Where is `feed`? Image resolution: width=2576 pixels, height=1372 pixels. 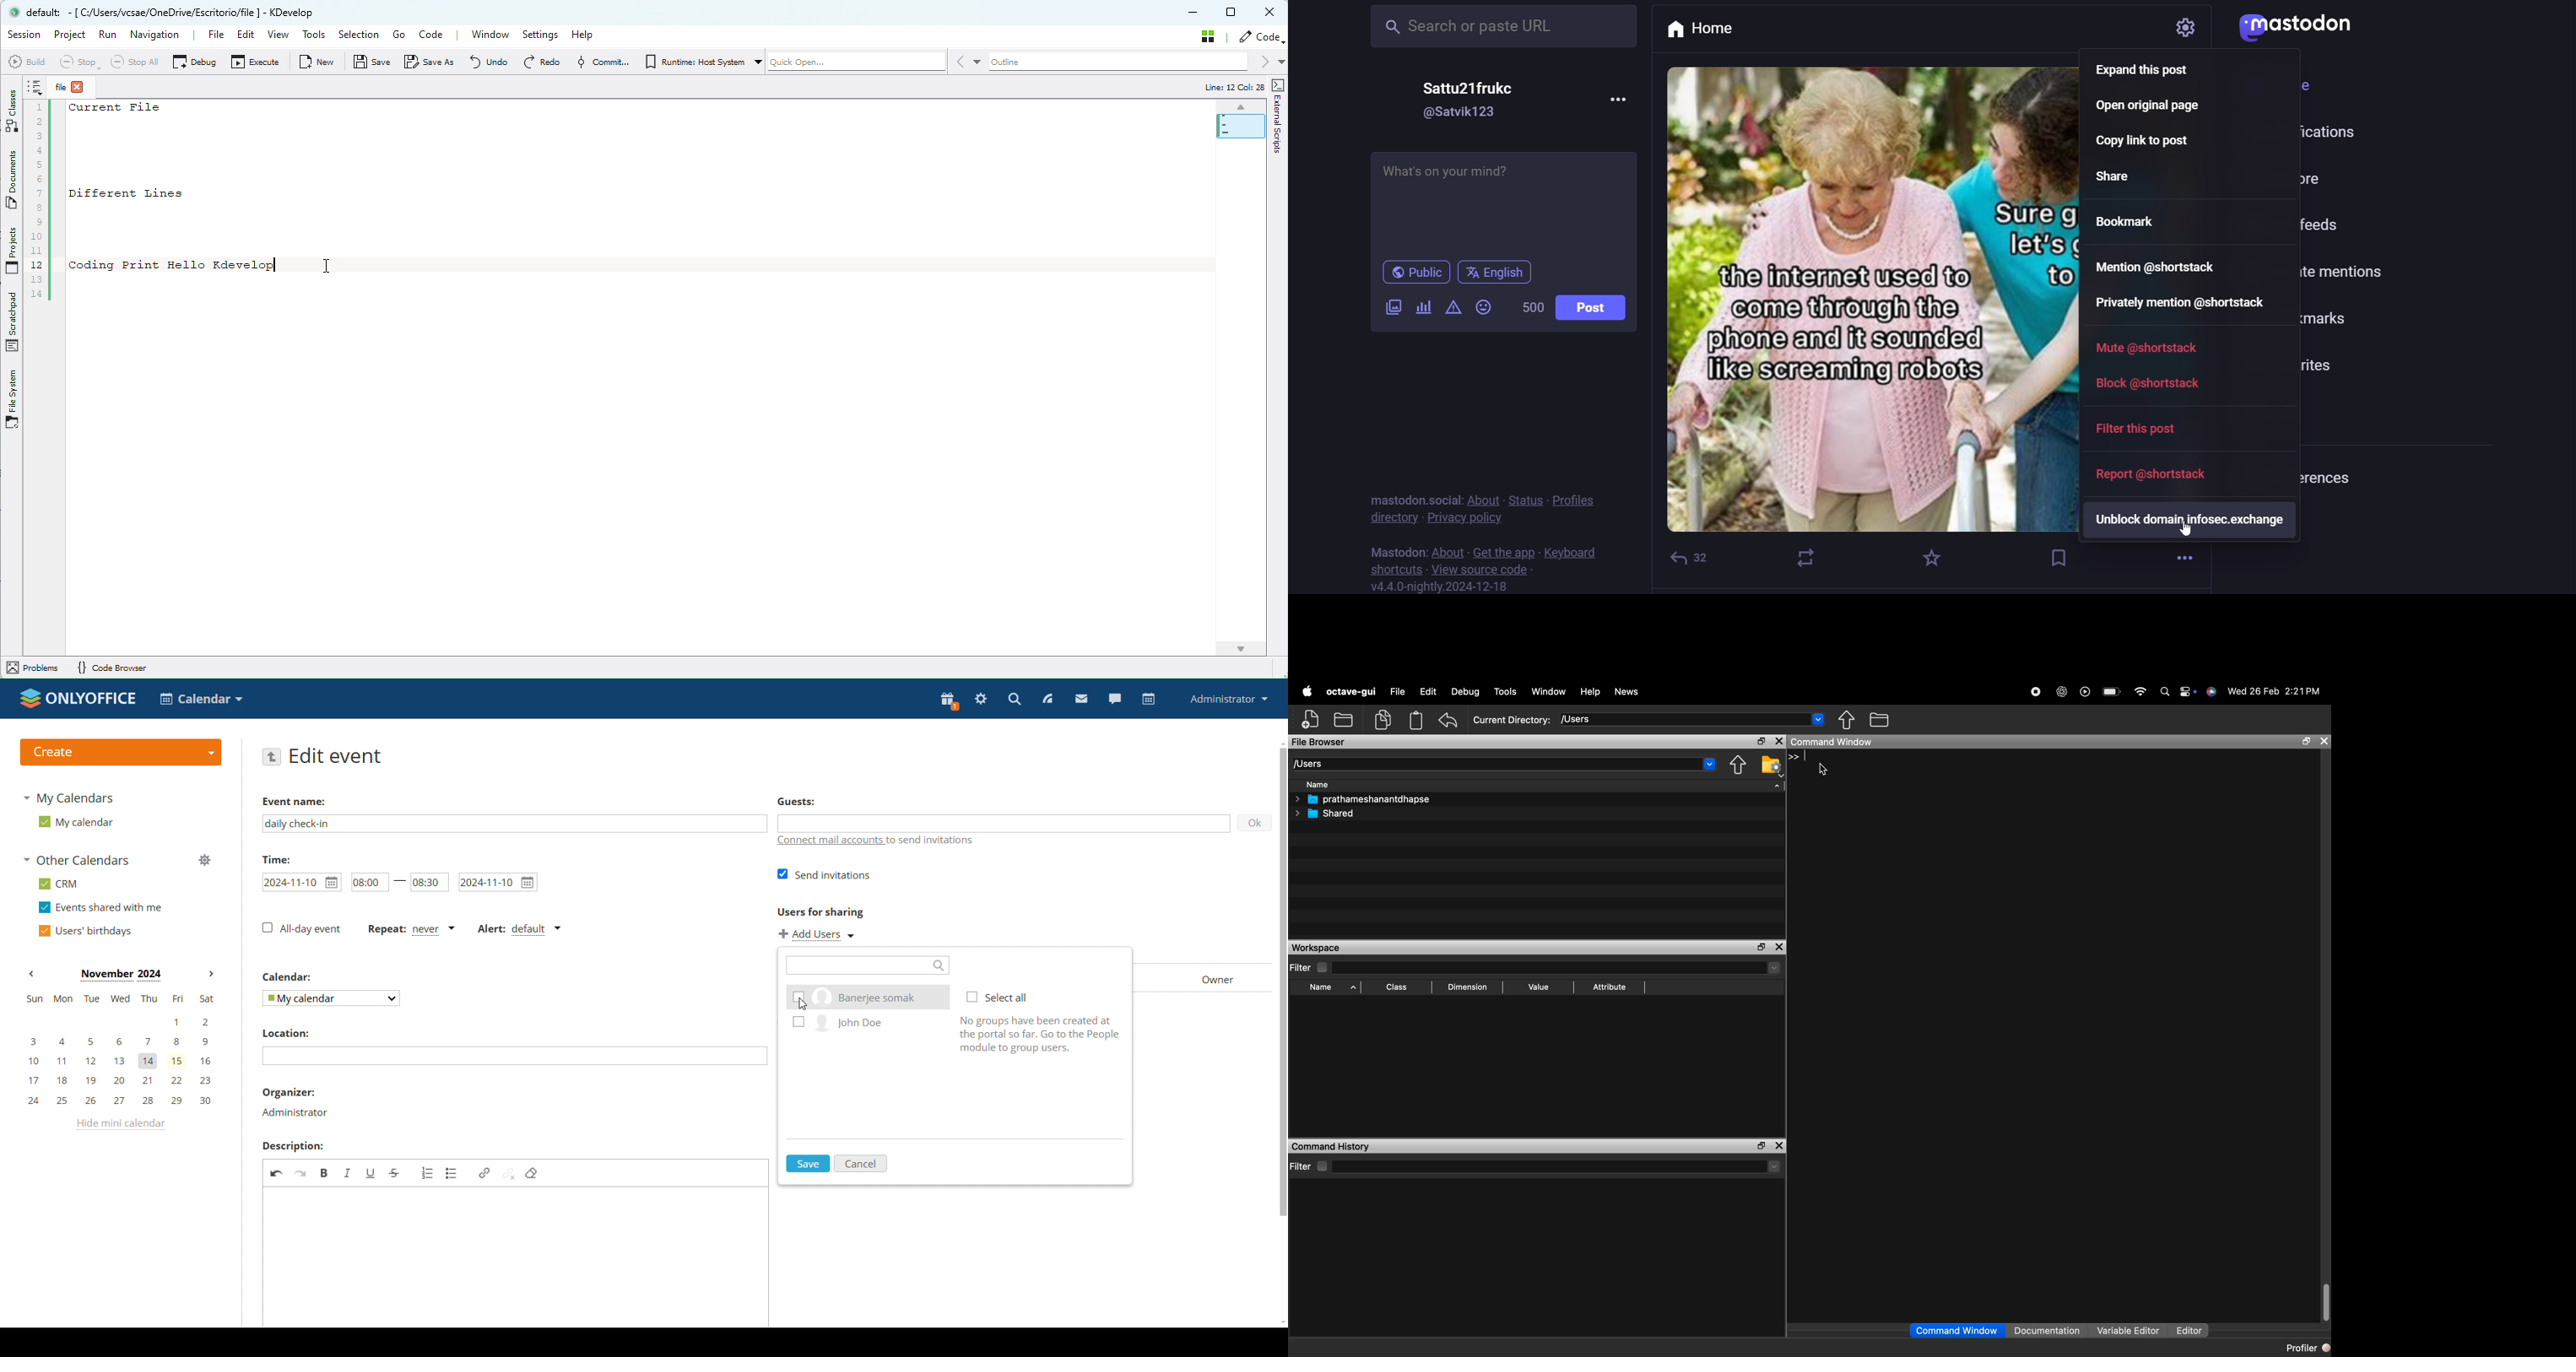
feed is located at coordinates (1046, 699).